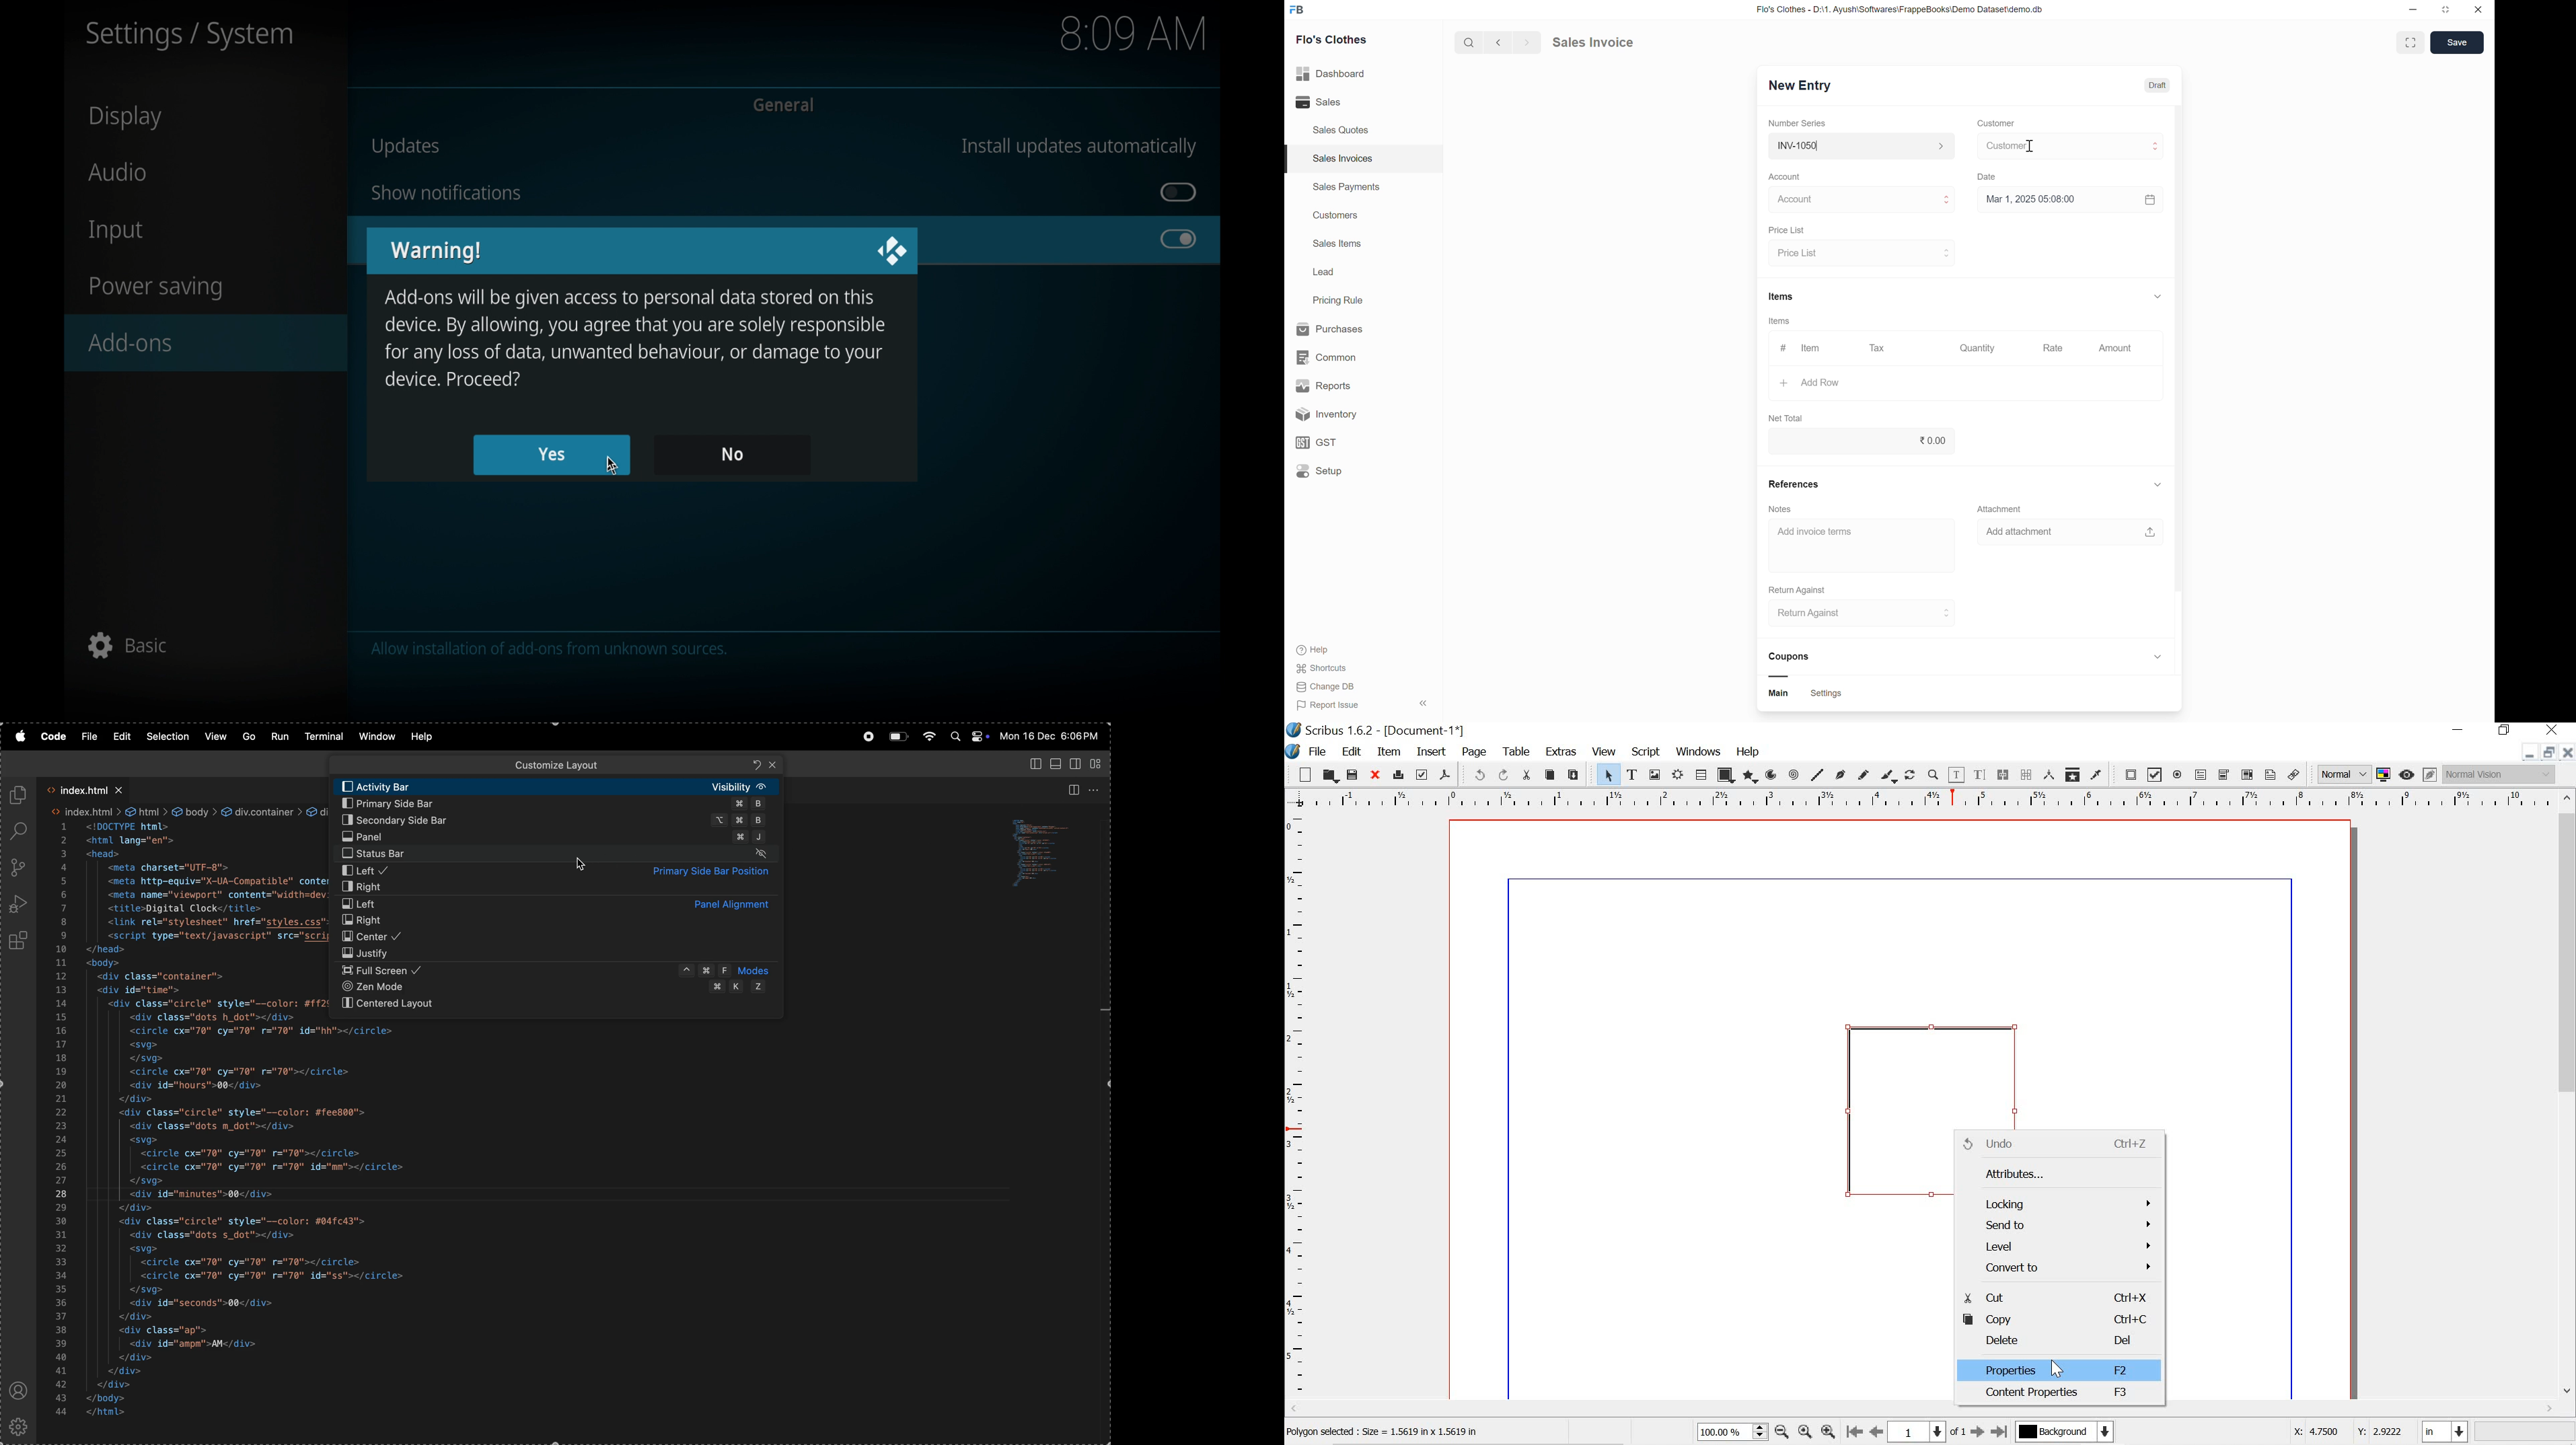 The height and width of the screenshot is (1456, 2576). I want to click on Add invoice term input box, so click(1856, 538).